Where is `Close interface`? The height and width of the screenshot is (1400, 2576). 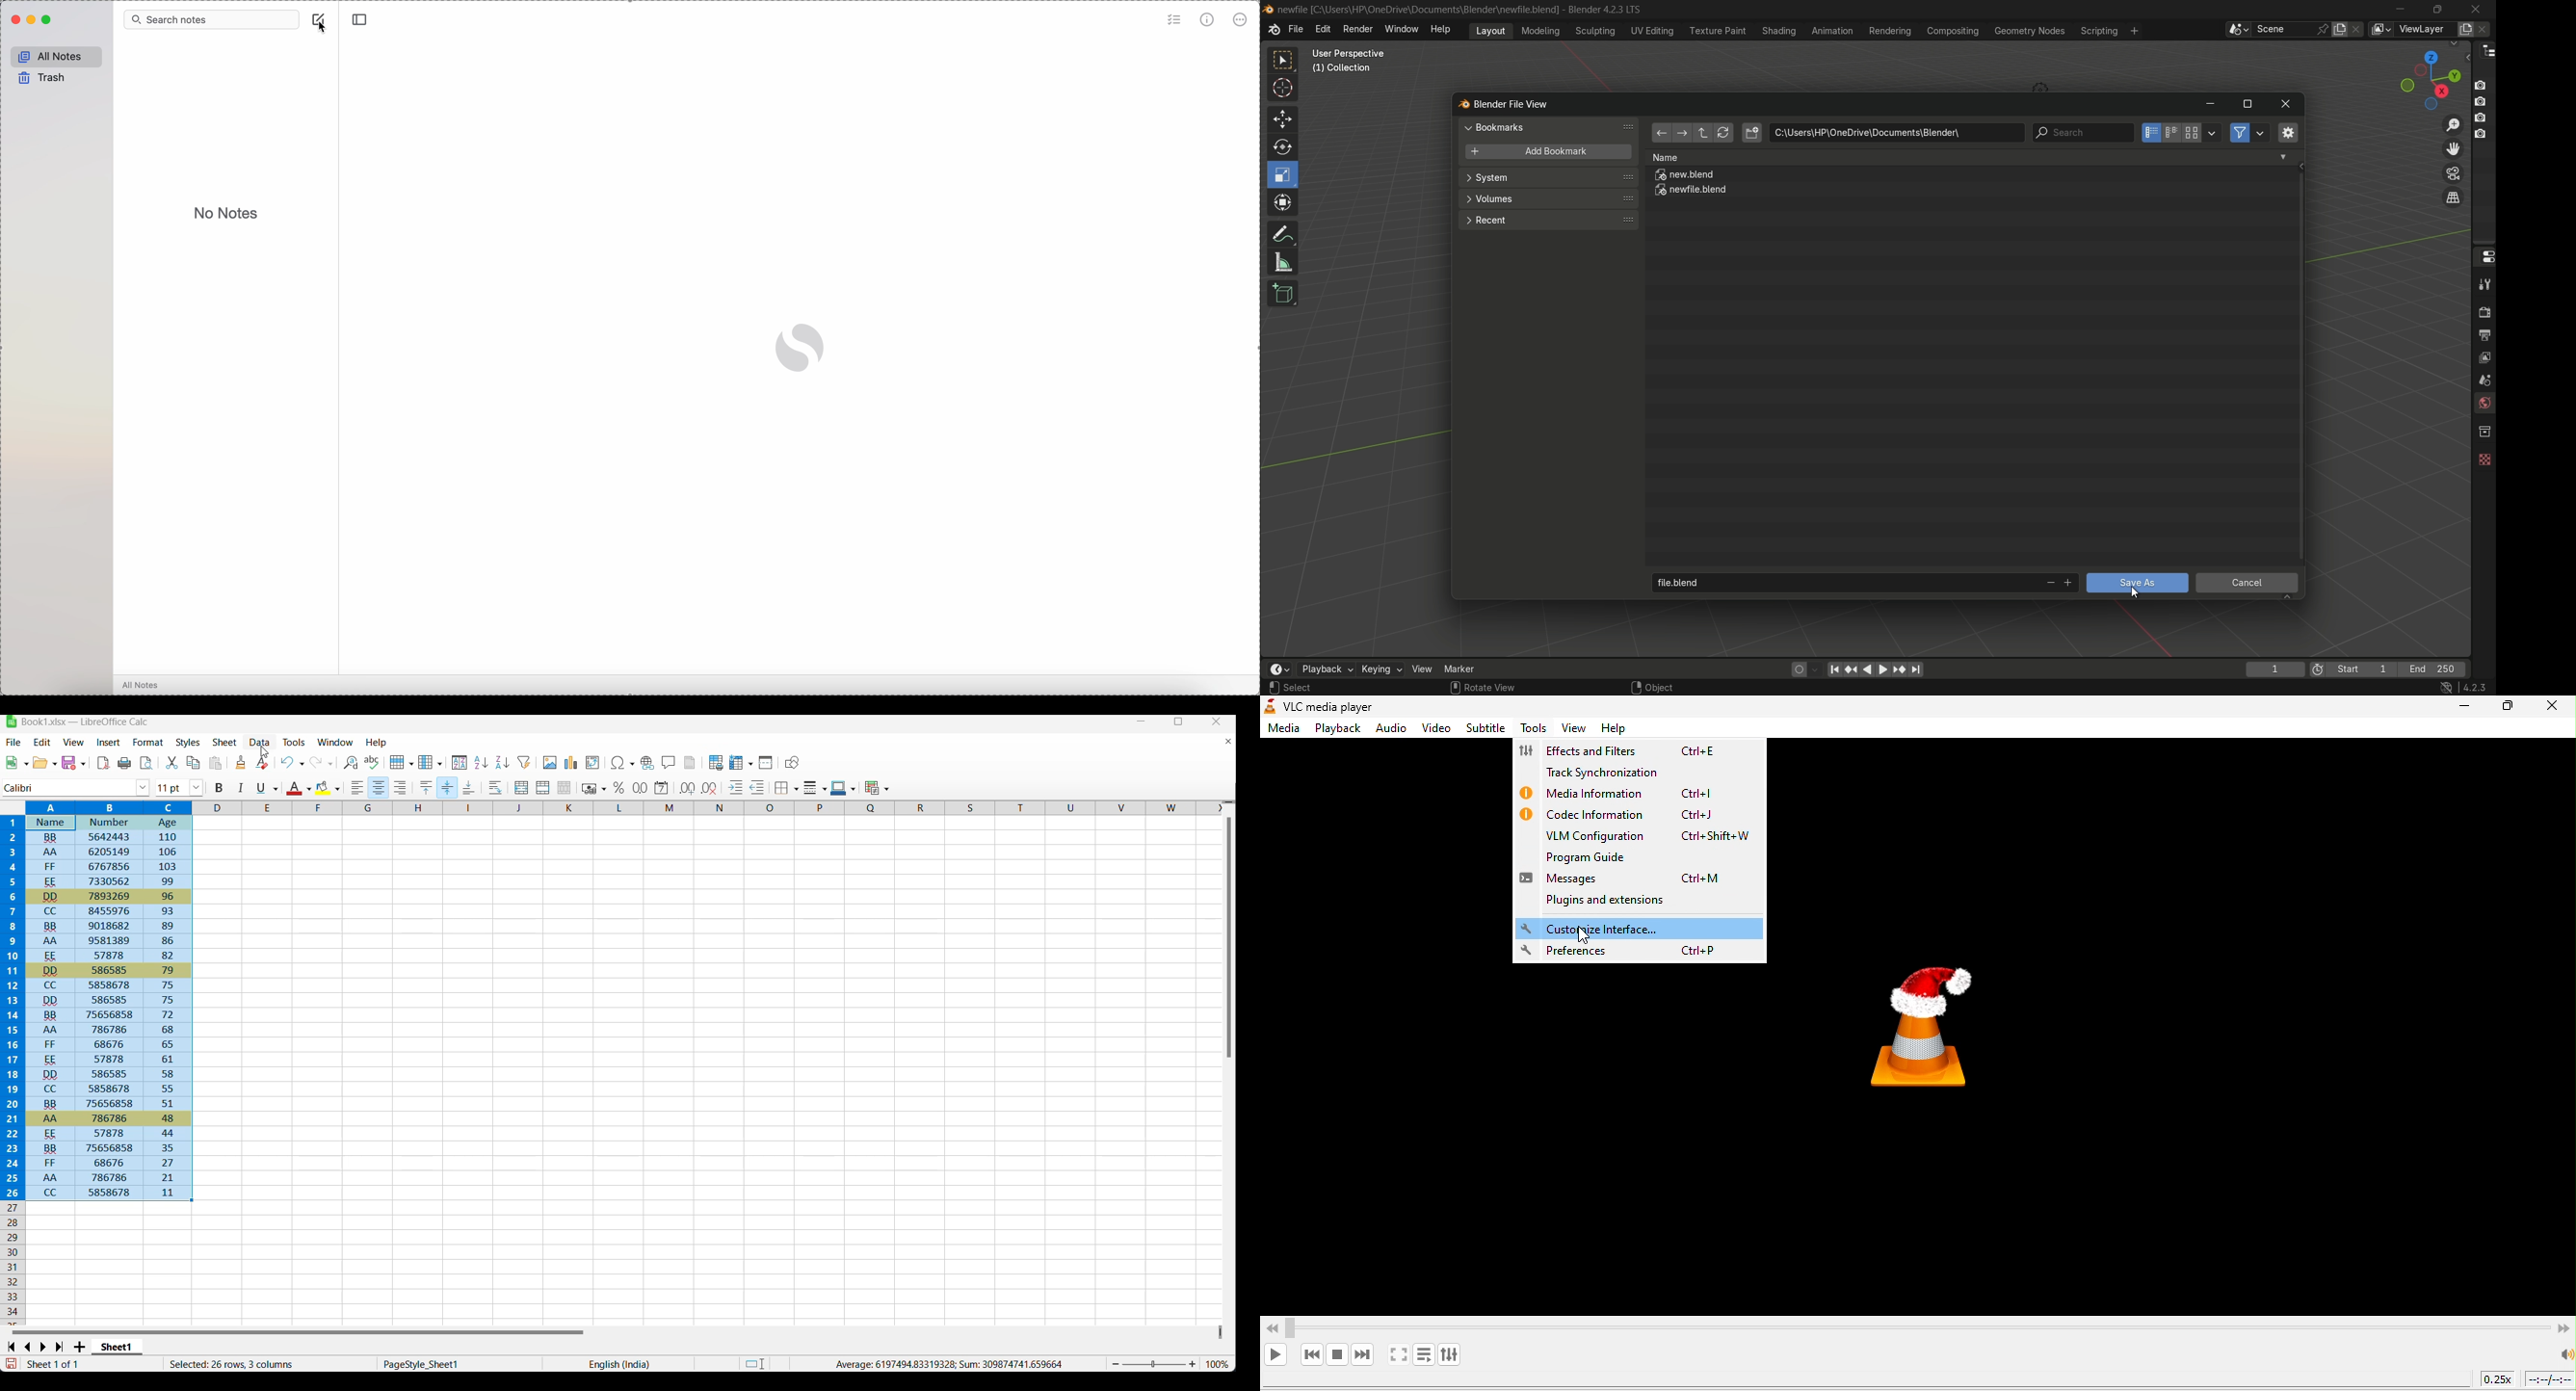
Close interface is located at coordinates (1217, 721).